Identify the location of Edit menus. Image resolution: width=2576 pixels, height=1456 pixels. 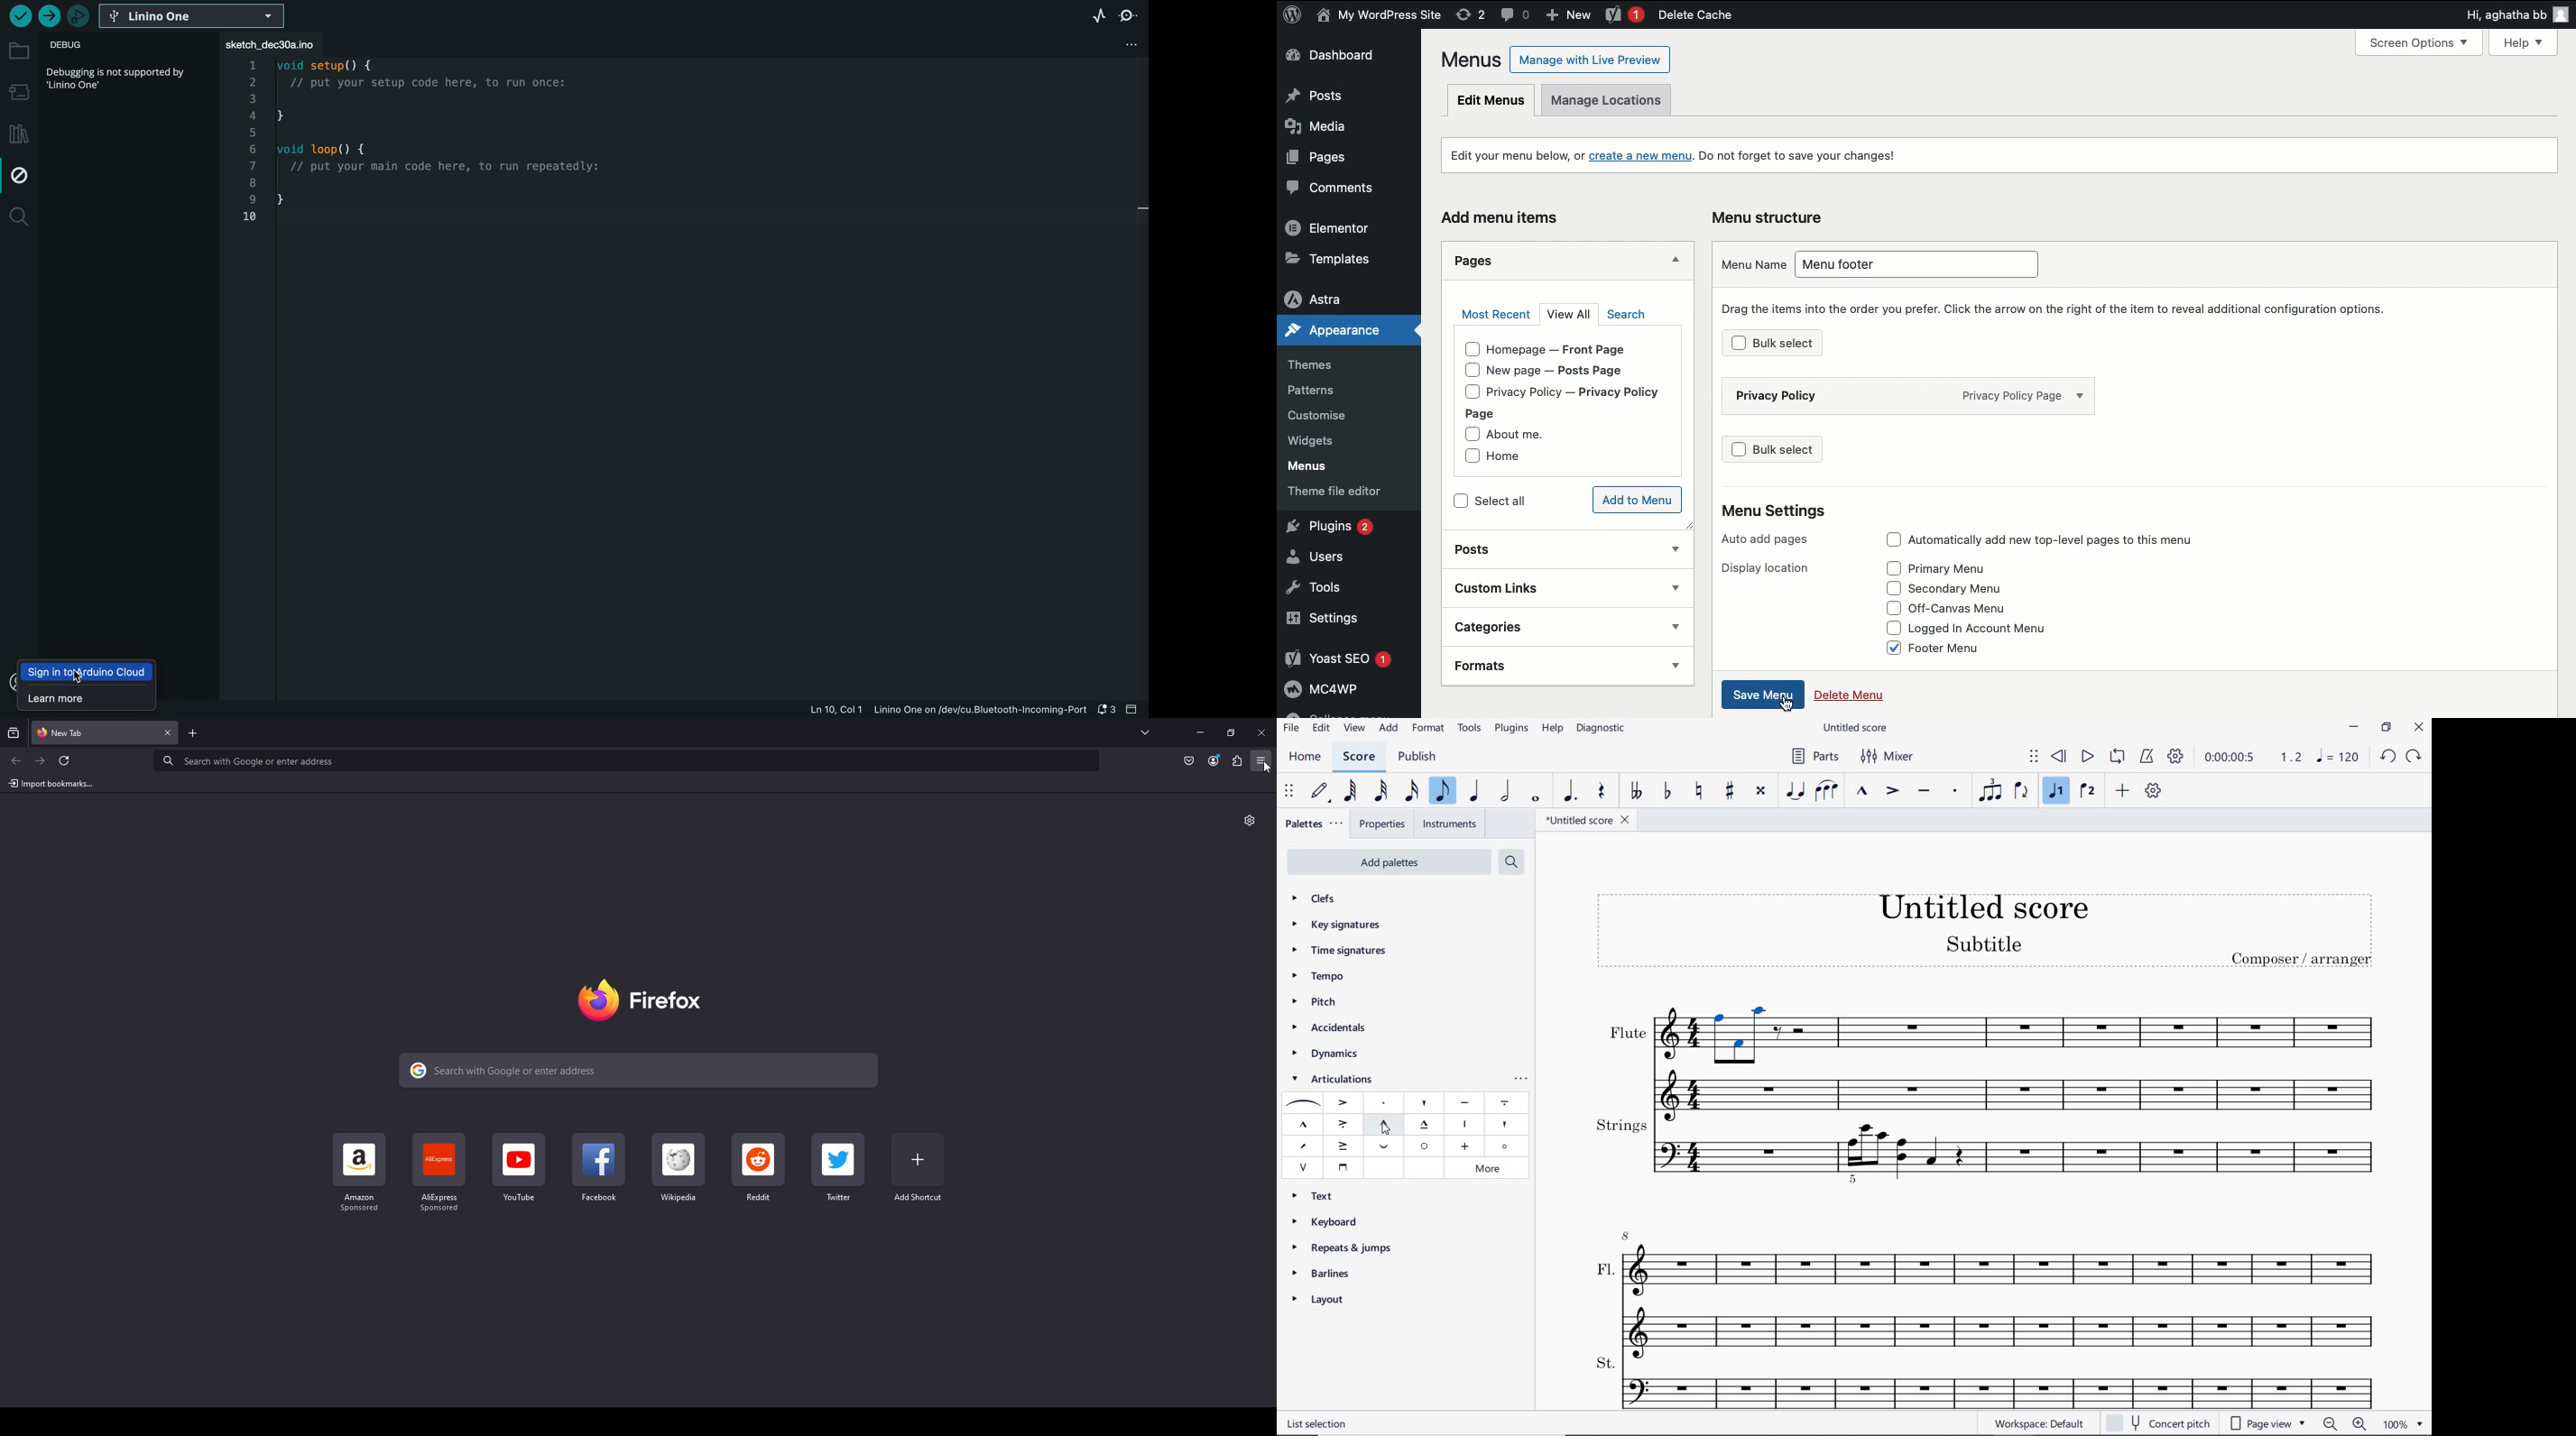
(1491, 101).